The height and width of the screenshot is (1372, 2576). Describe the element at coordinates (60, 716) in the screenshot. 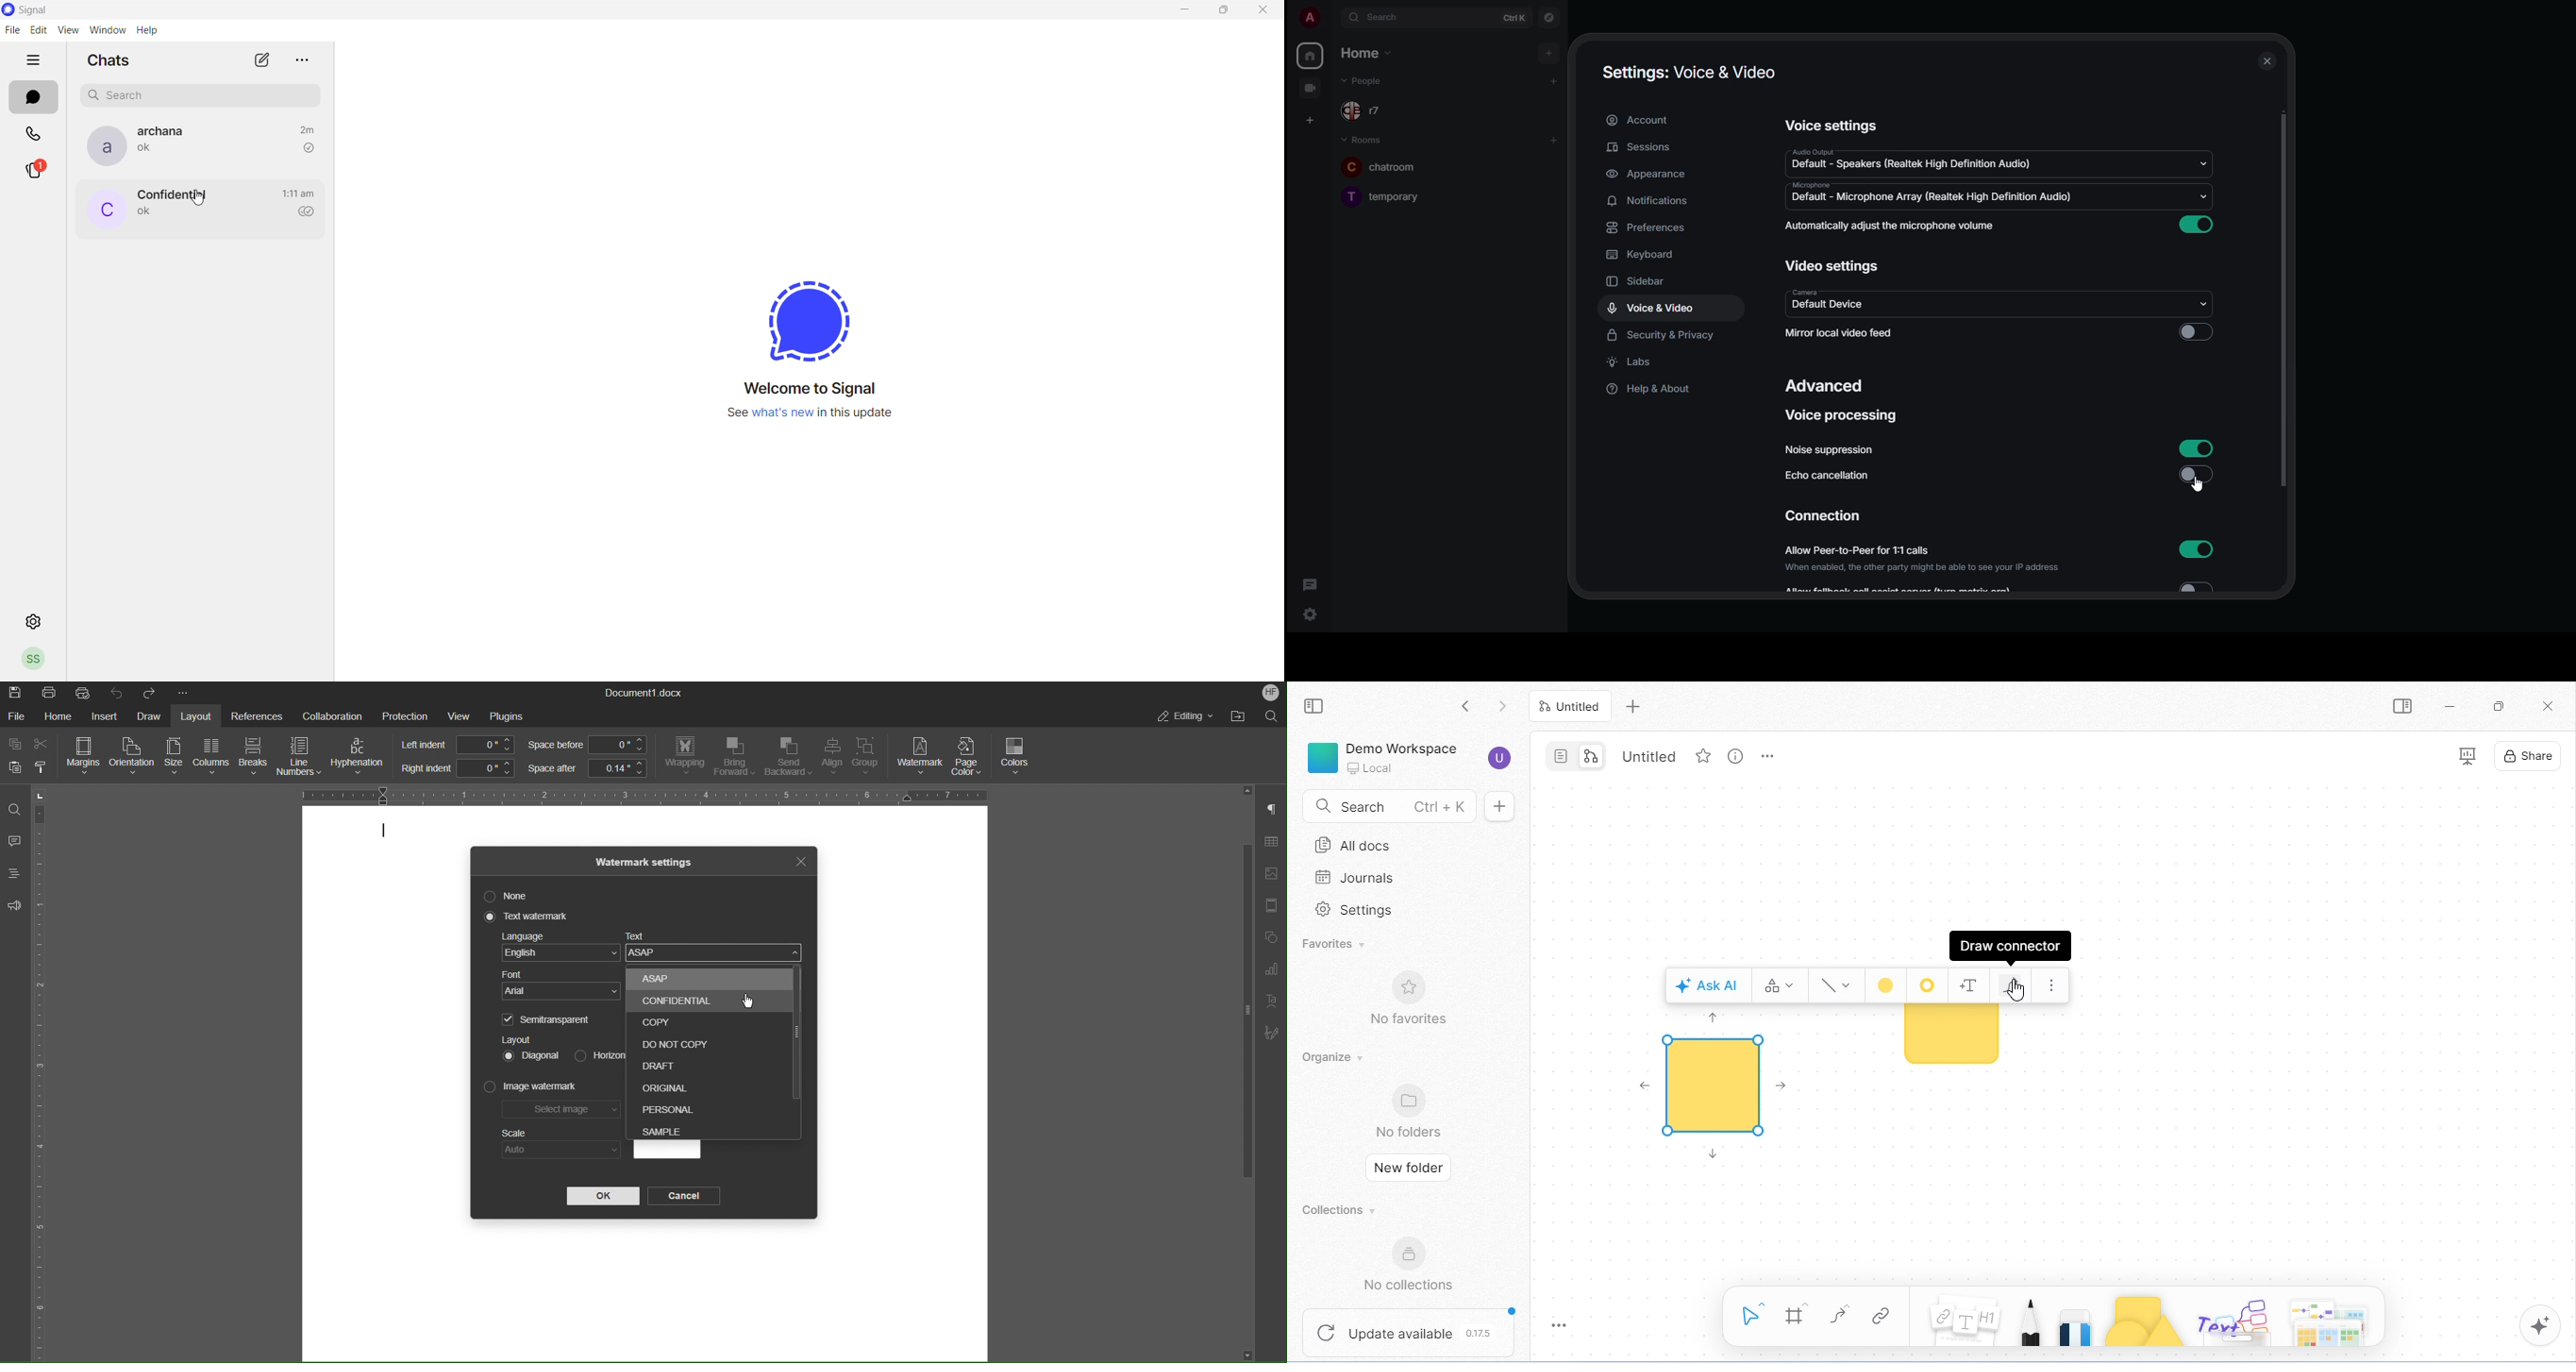

I see `Home` at that location.